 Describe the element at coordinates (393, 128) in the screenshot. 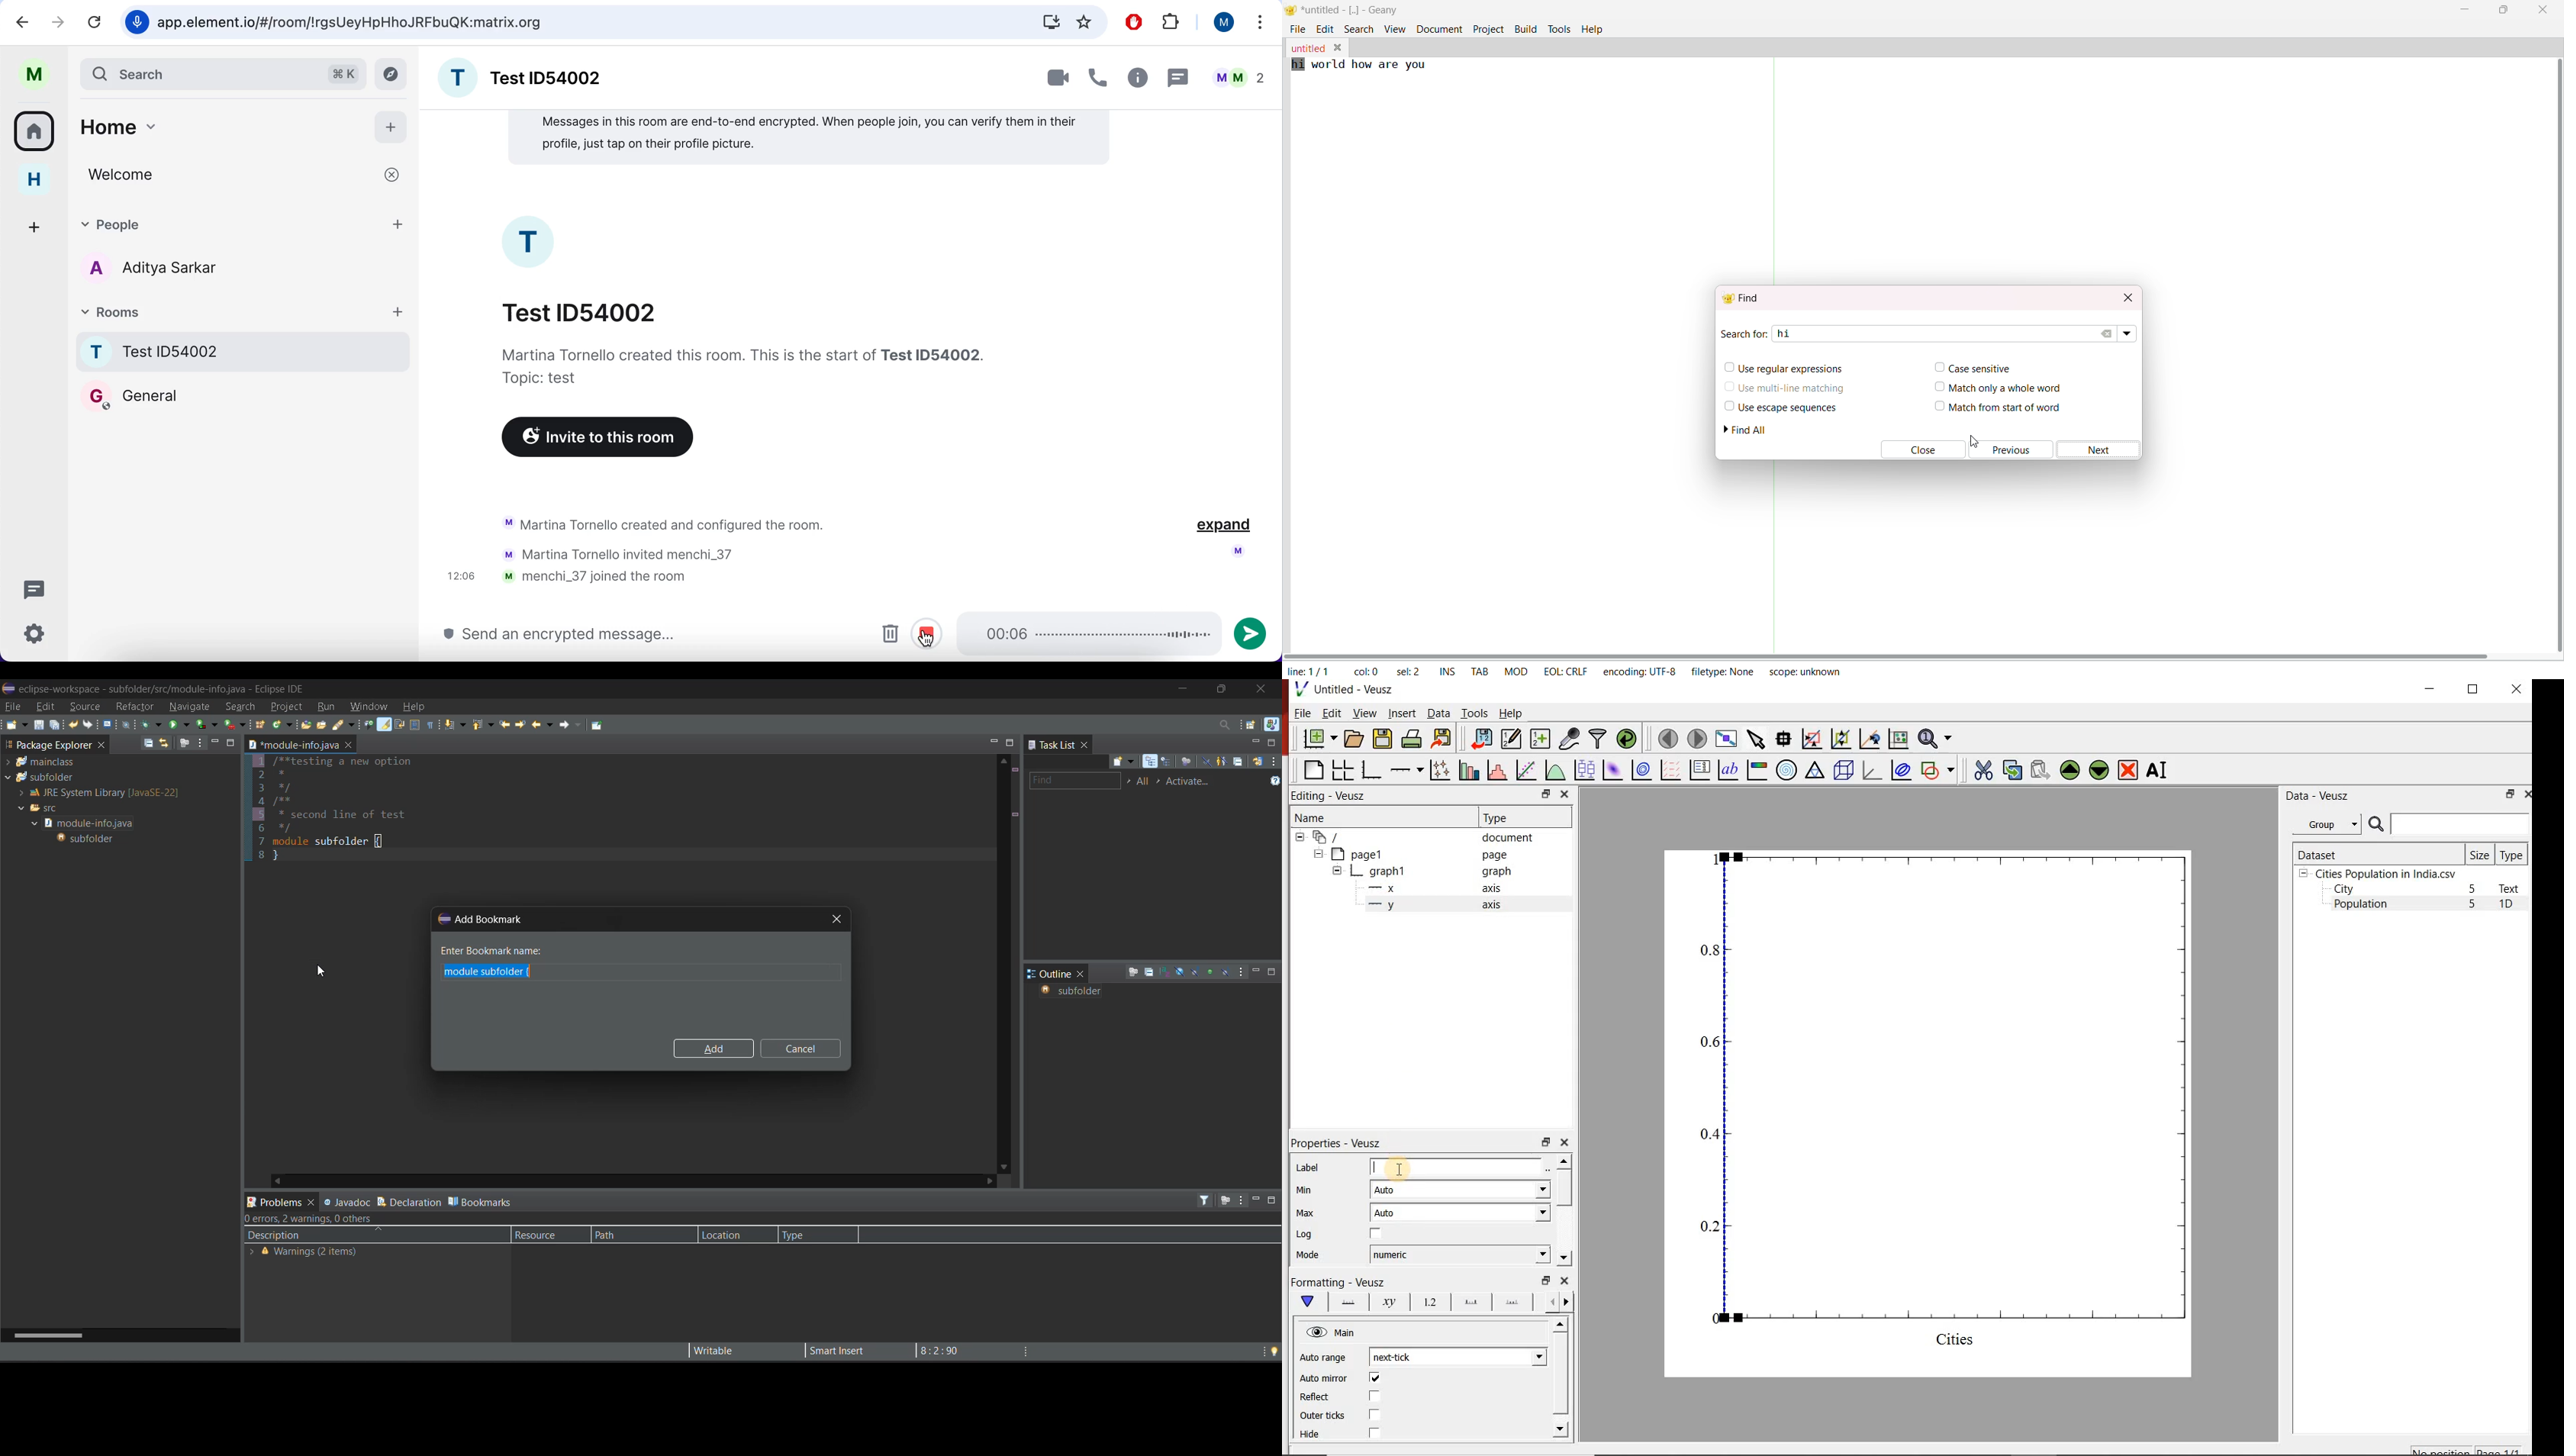

I see `add` at that location.